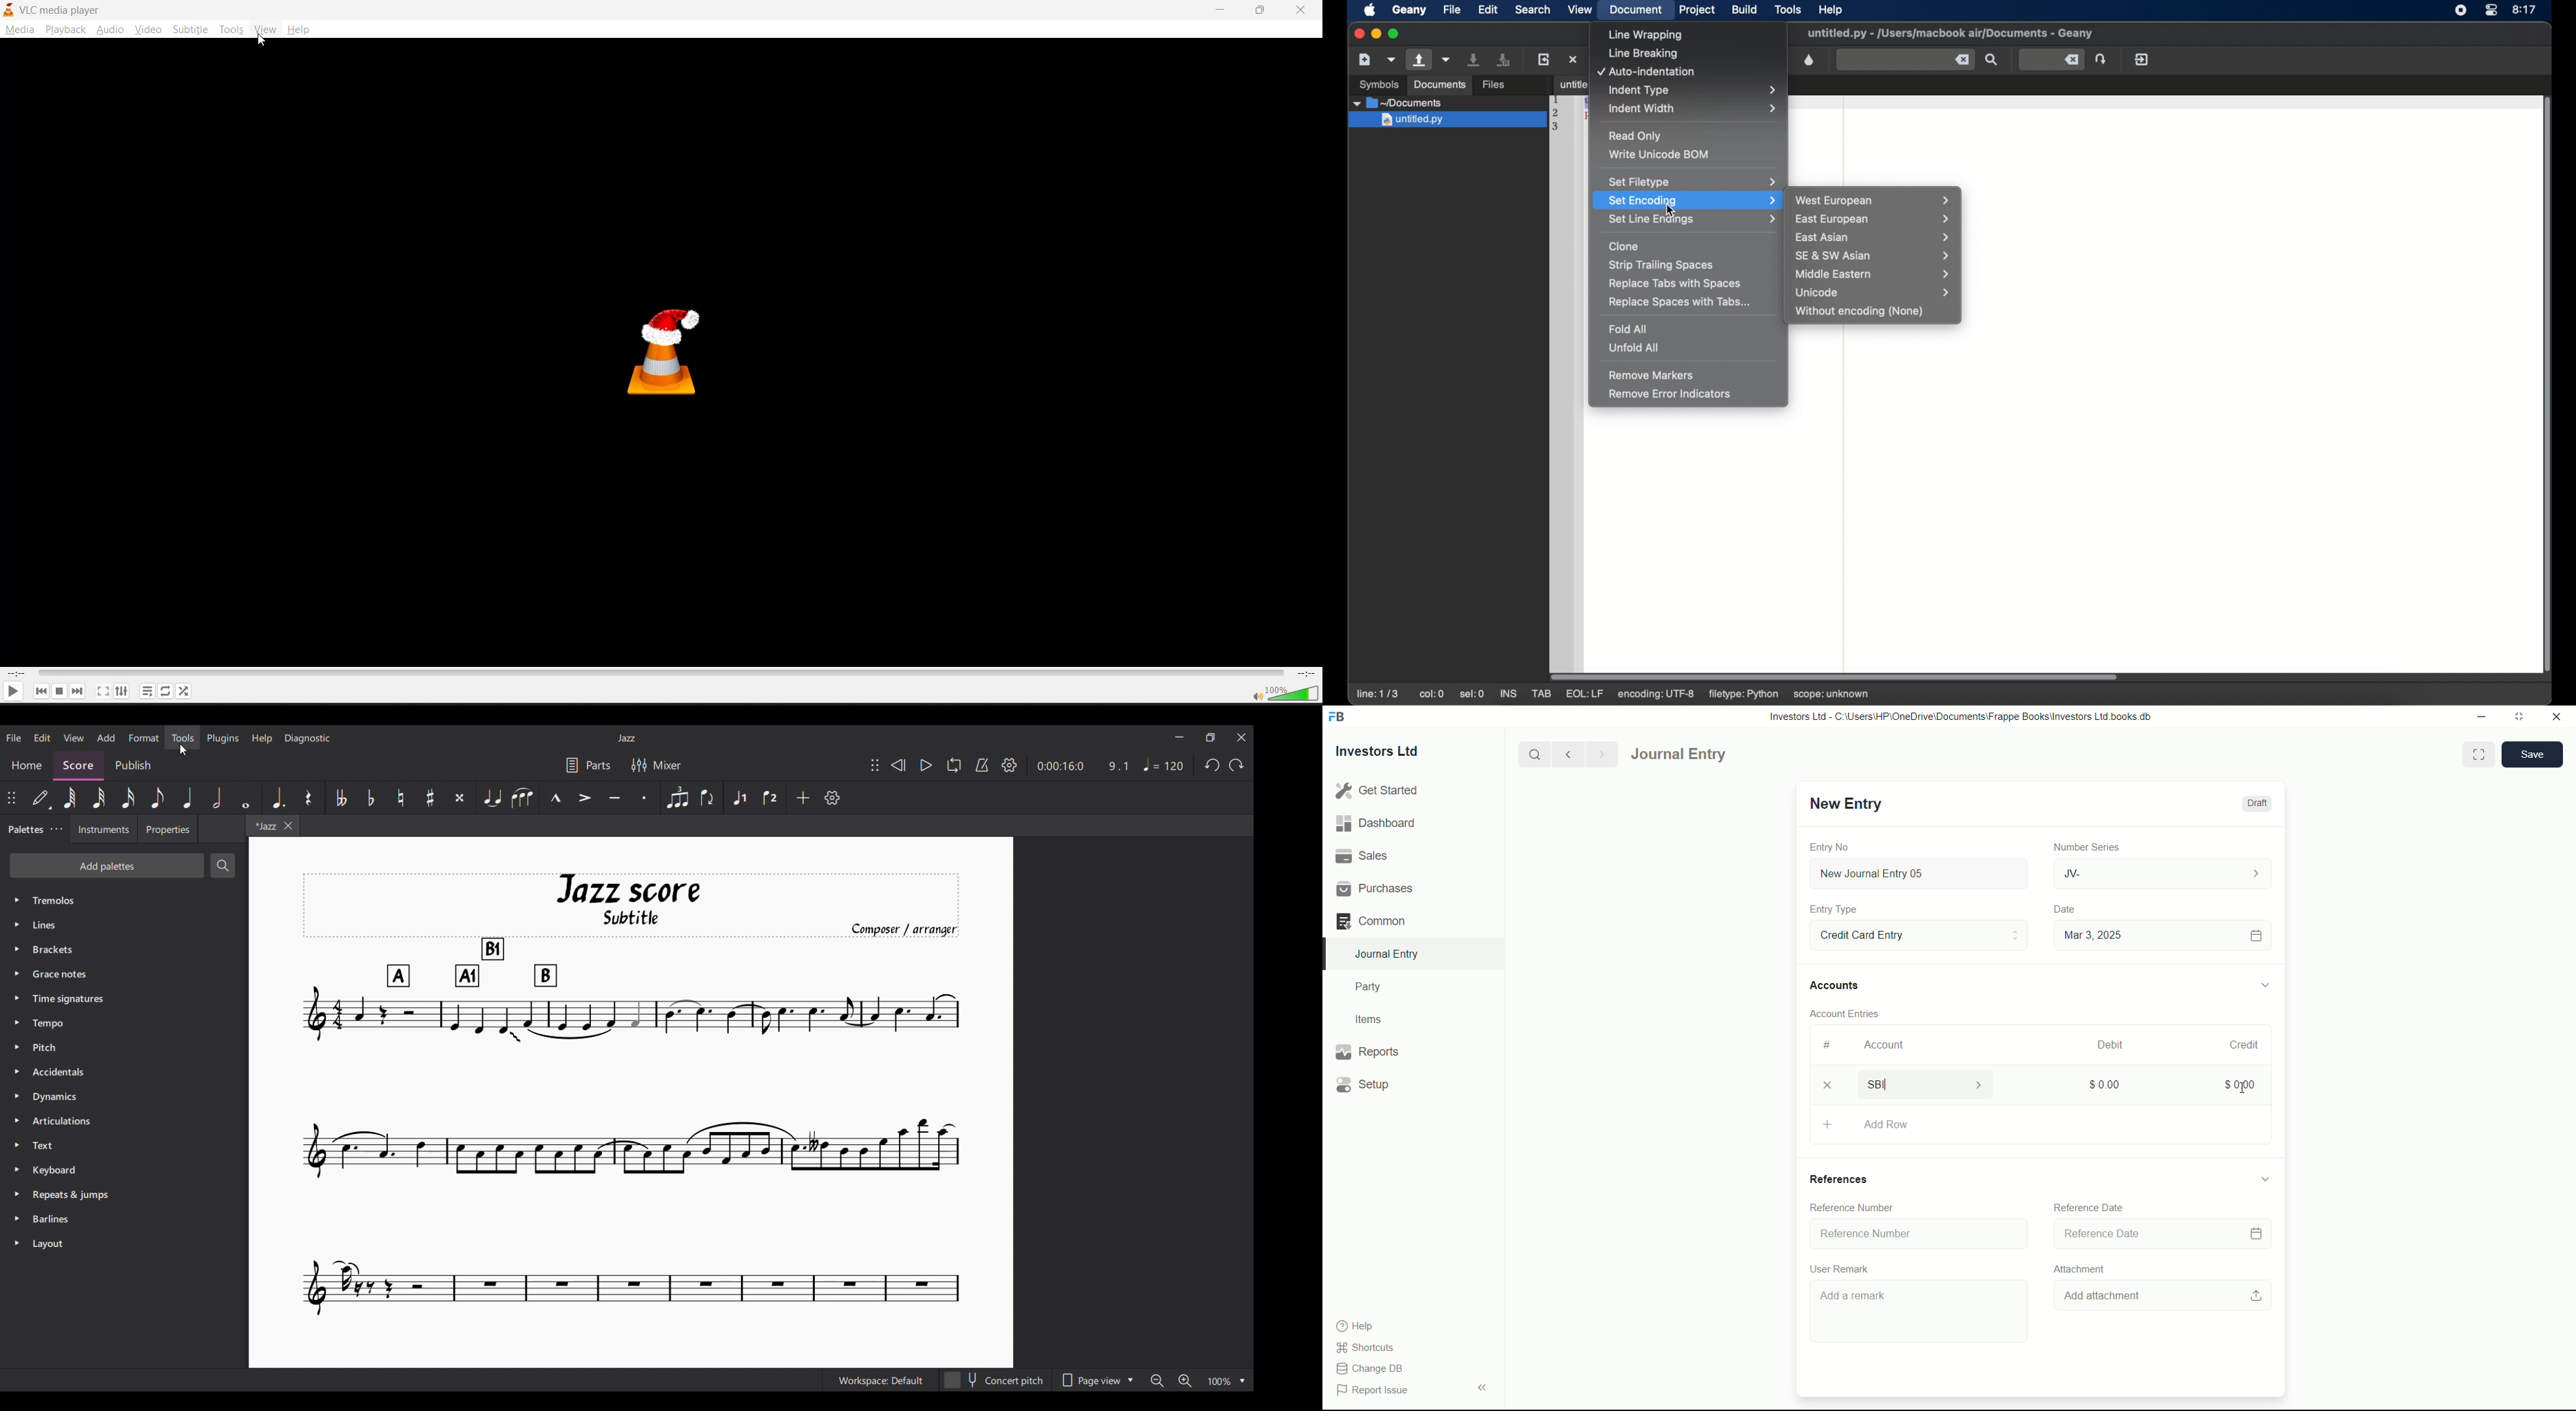  I want to click on save all open files, so click(1503, 59).